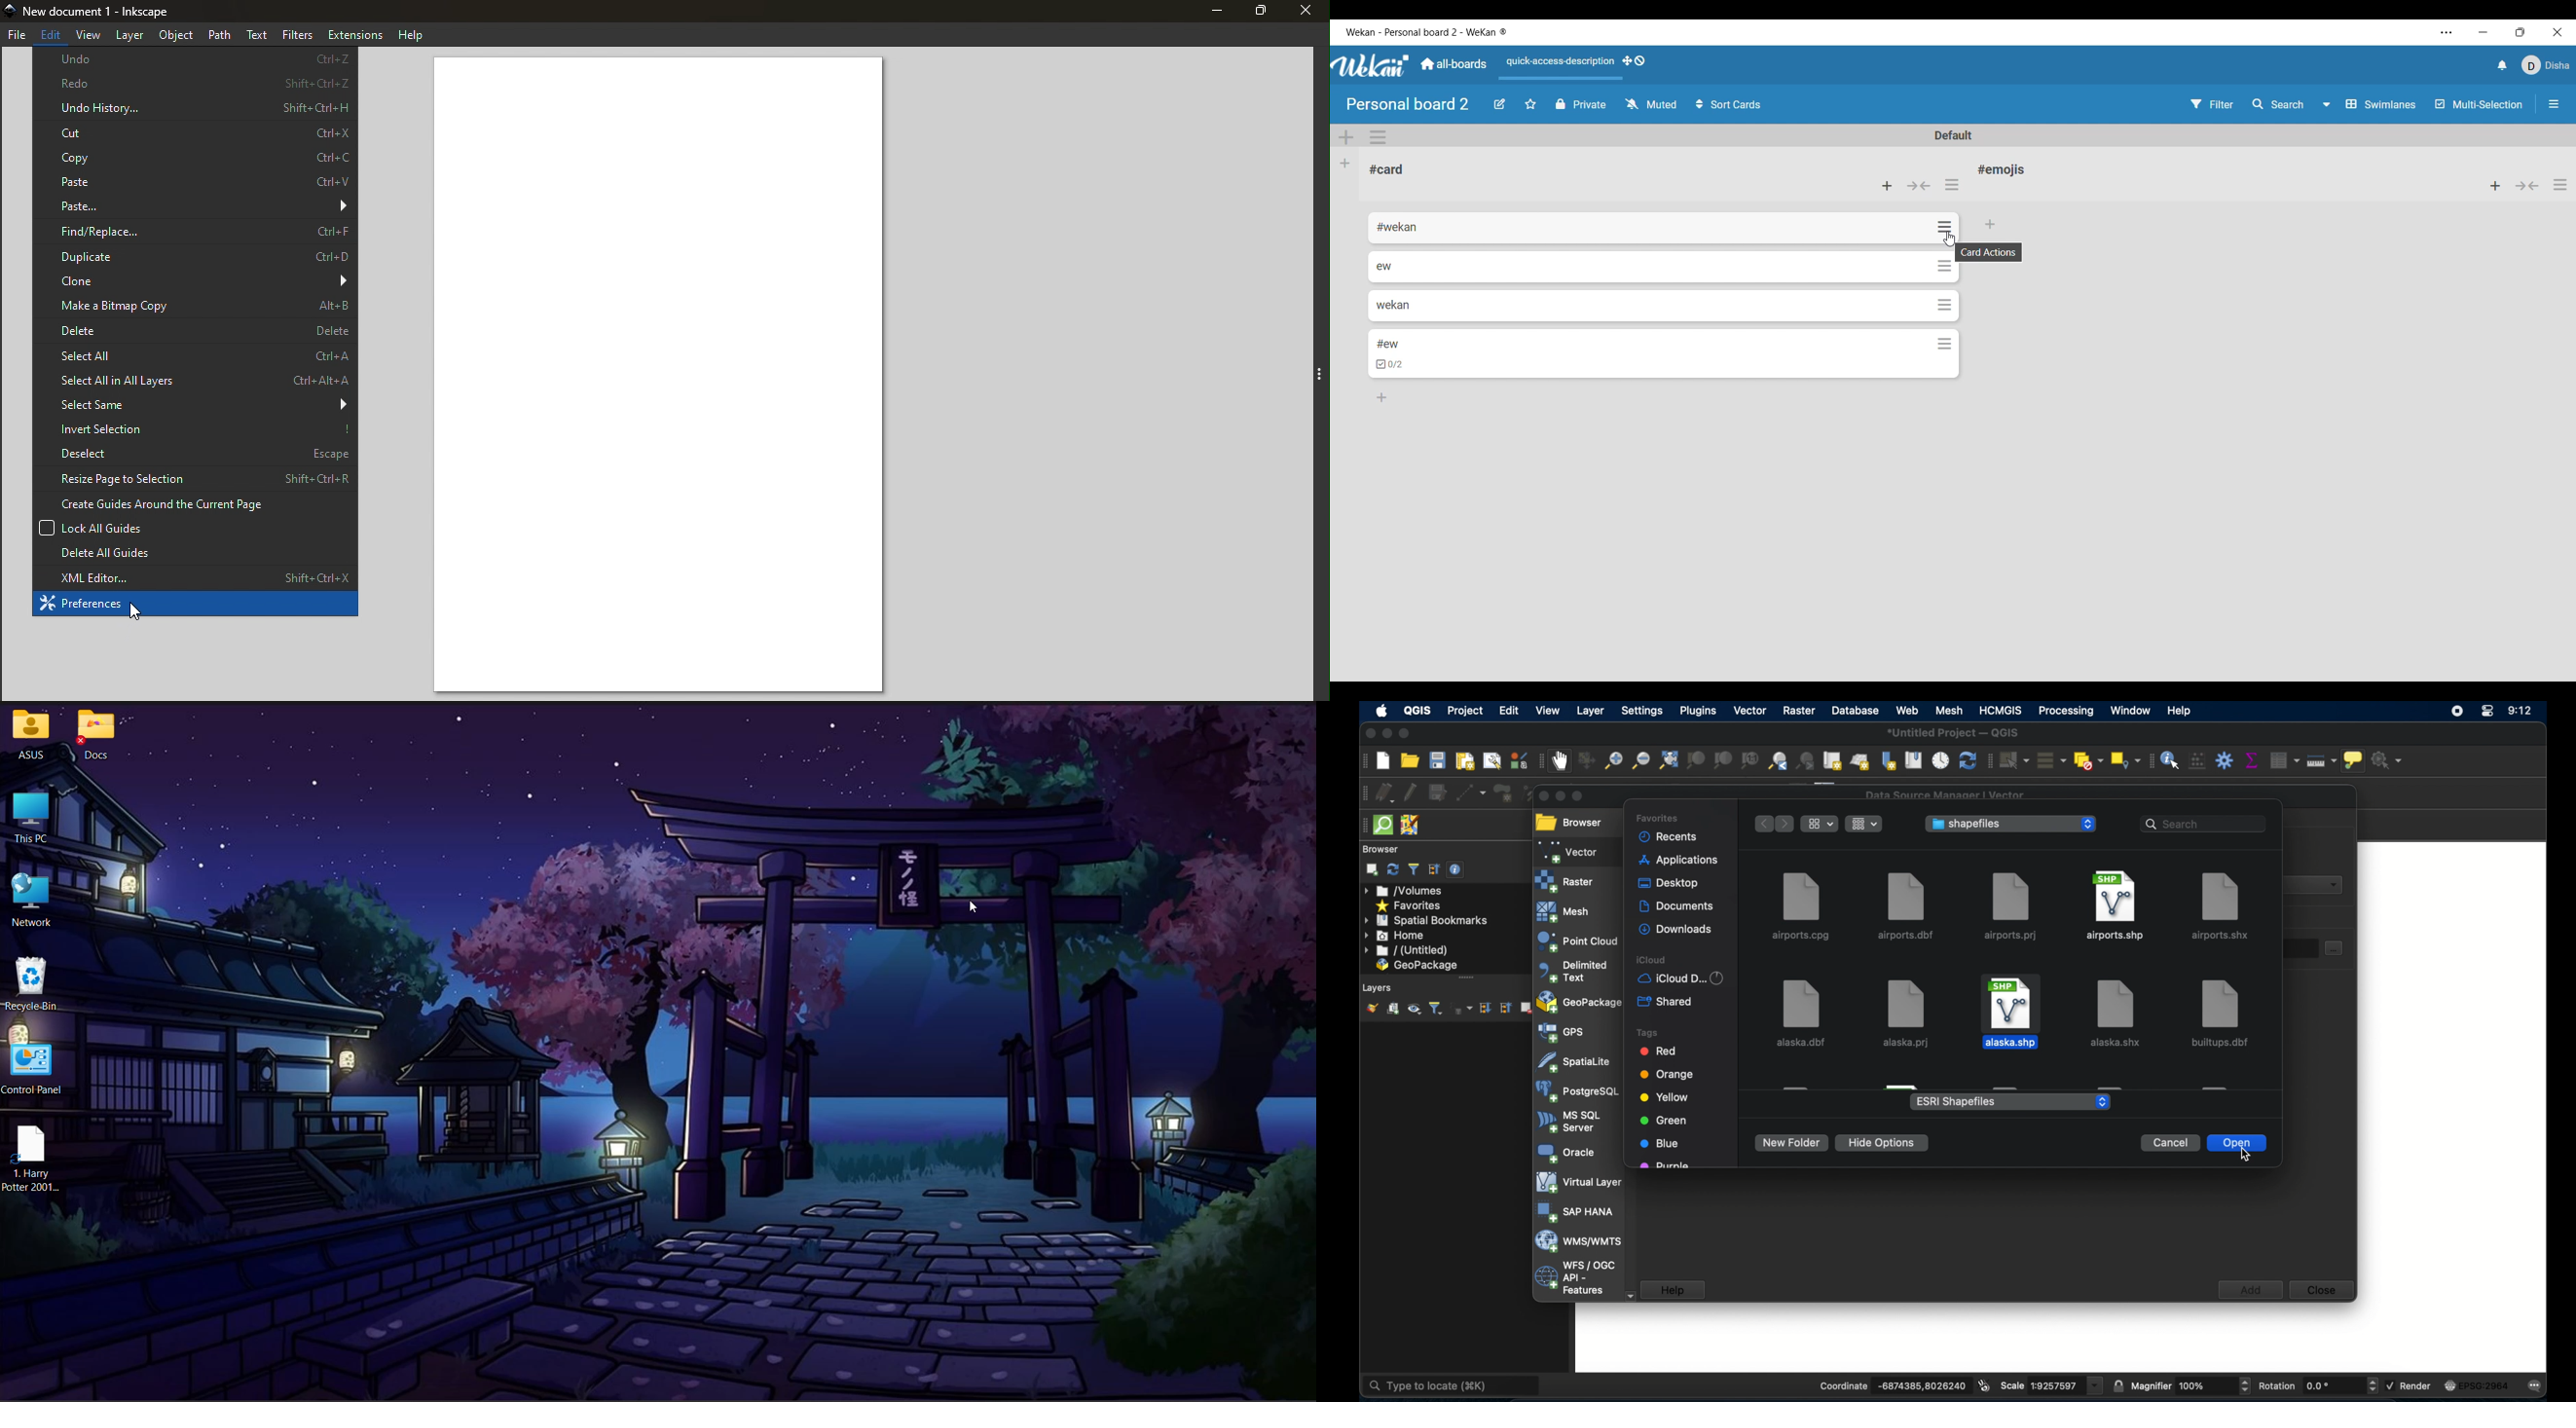  What do you see at coordinates (44, 527) in the screenshot?
I see `checkbox` at bounding box center [44, 527].